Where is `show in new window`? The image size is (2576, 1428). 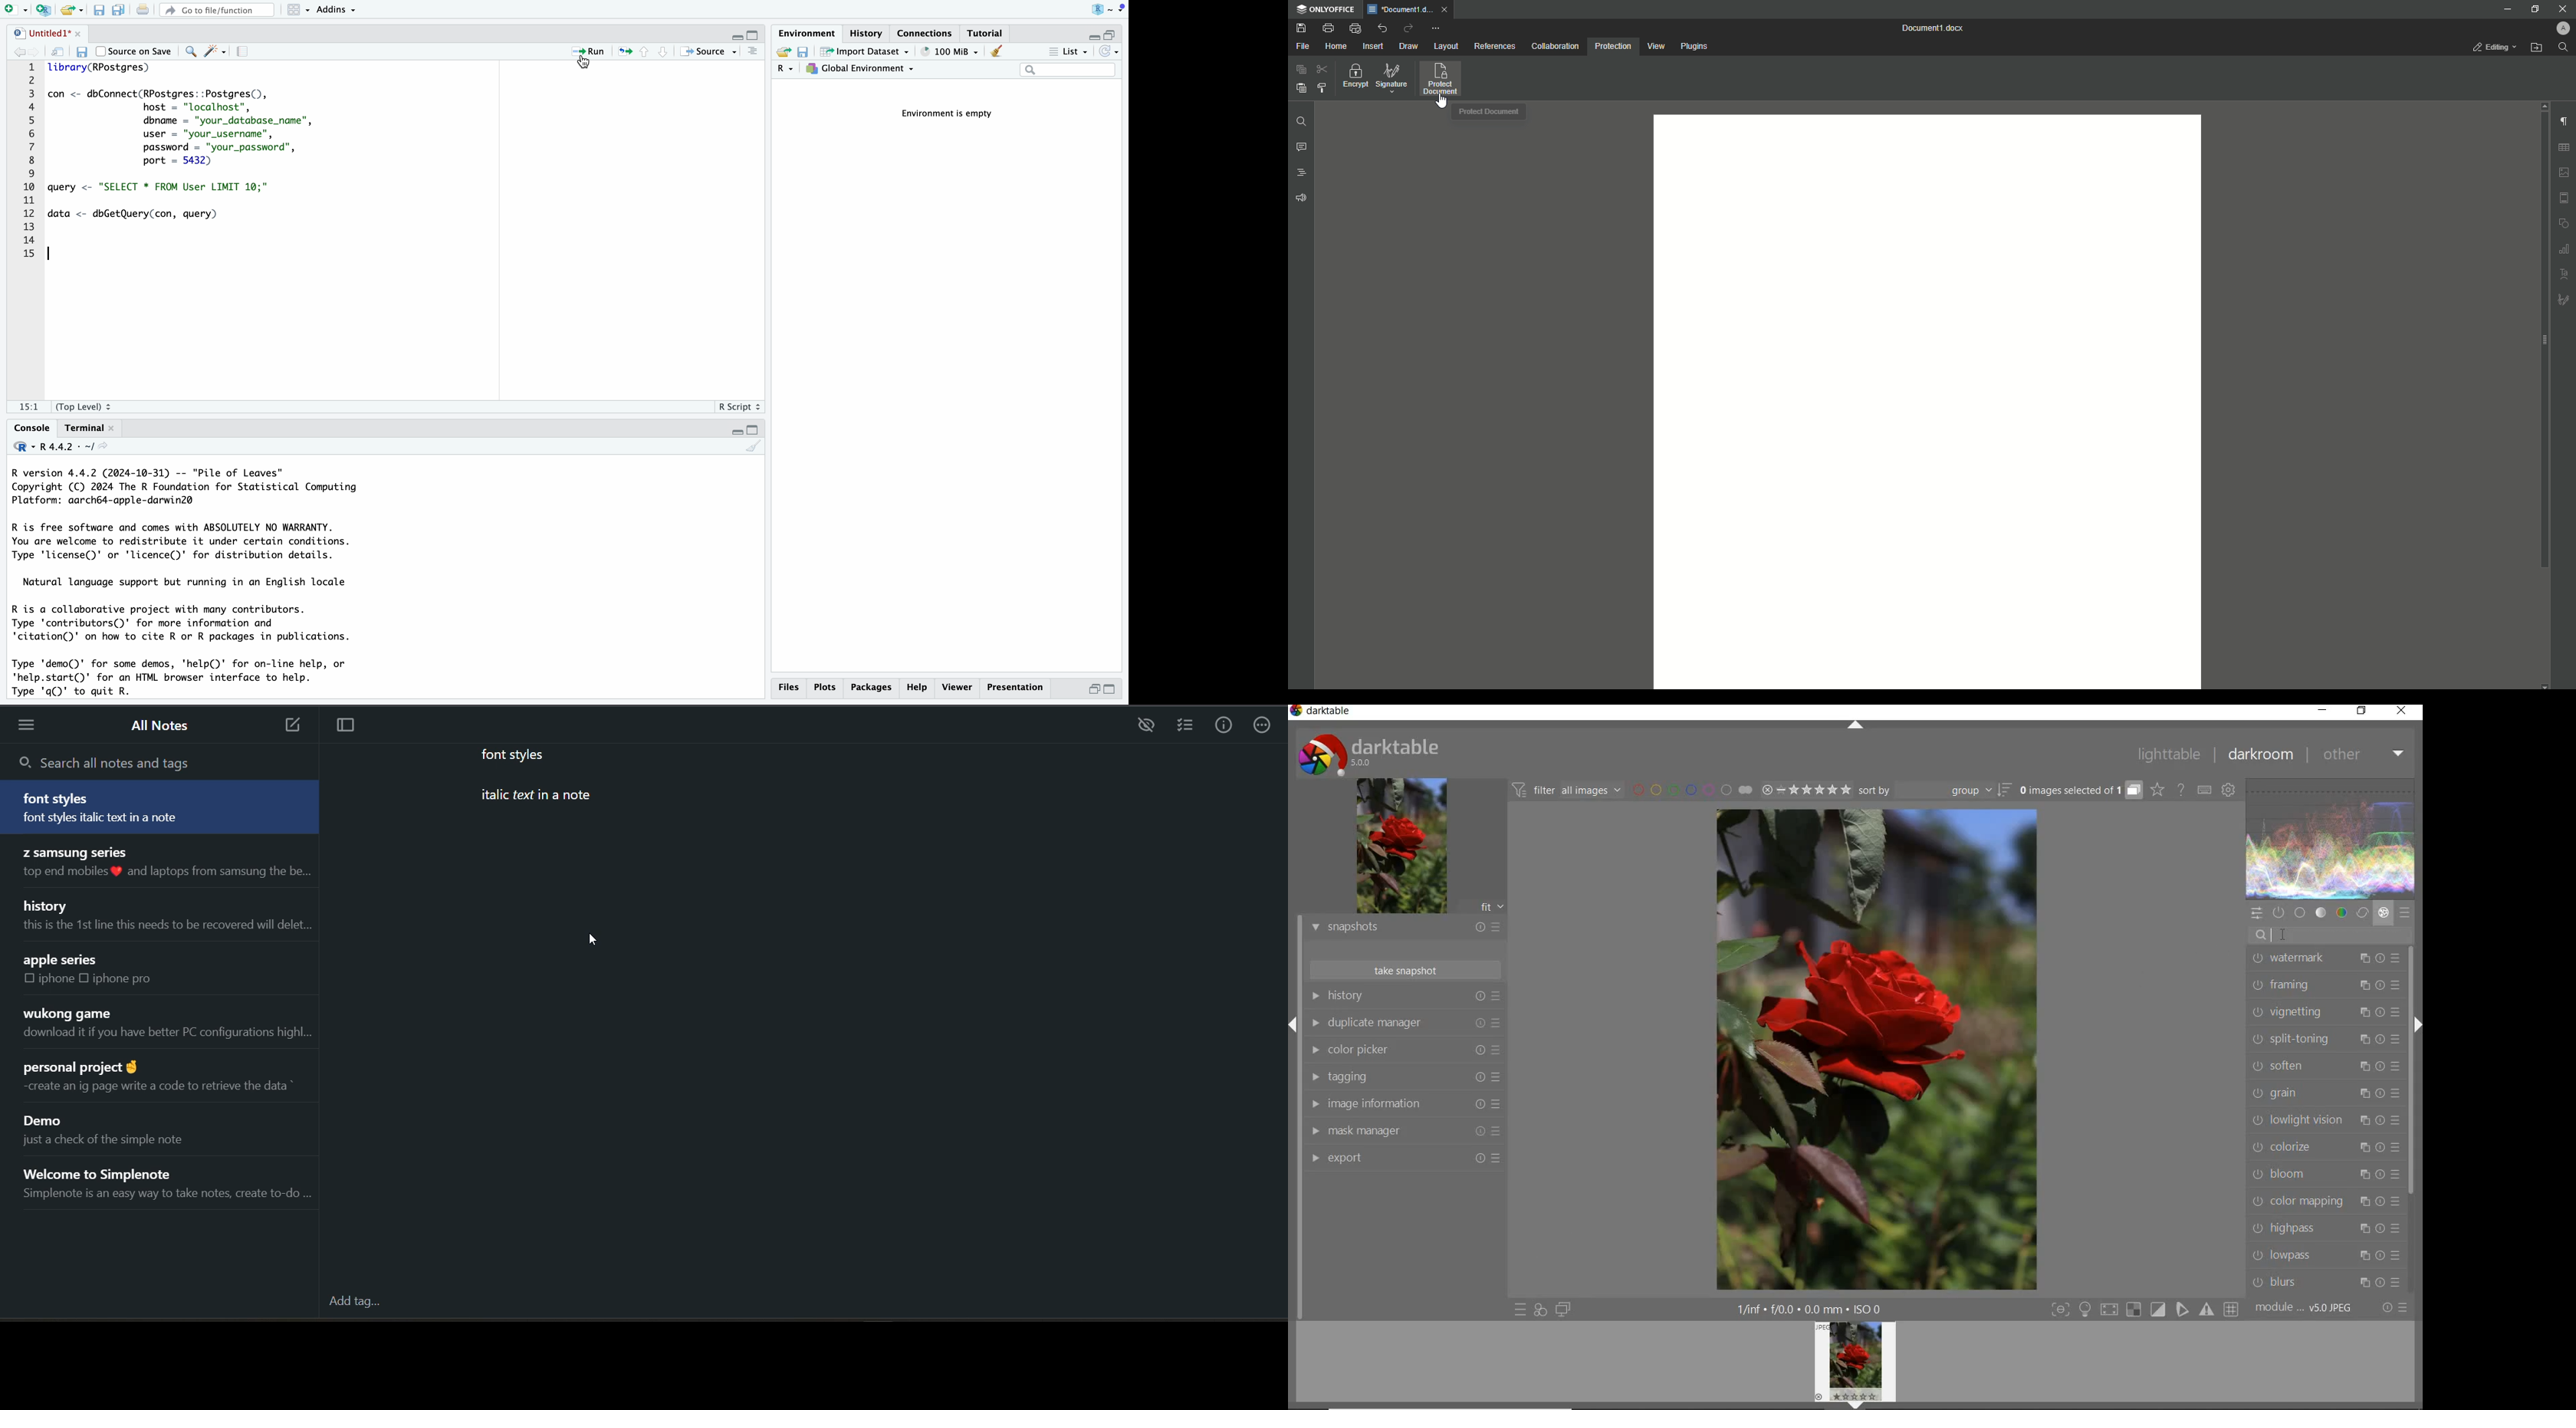
show in new window is located at coordinates (59, 53).